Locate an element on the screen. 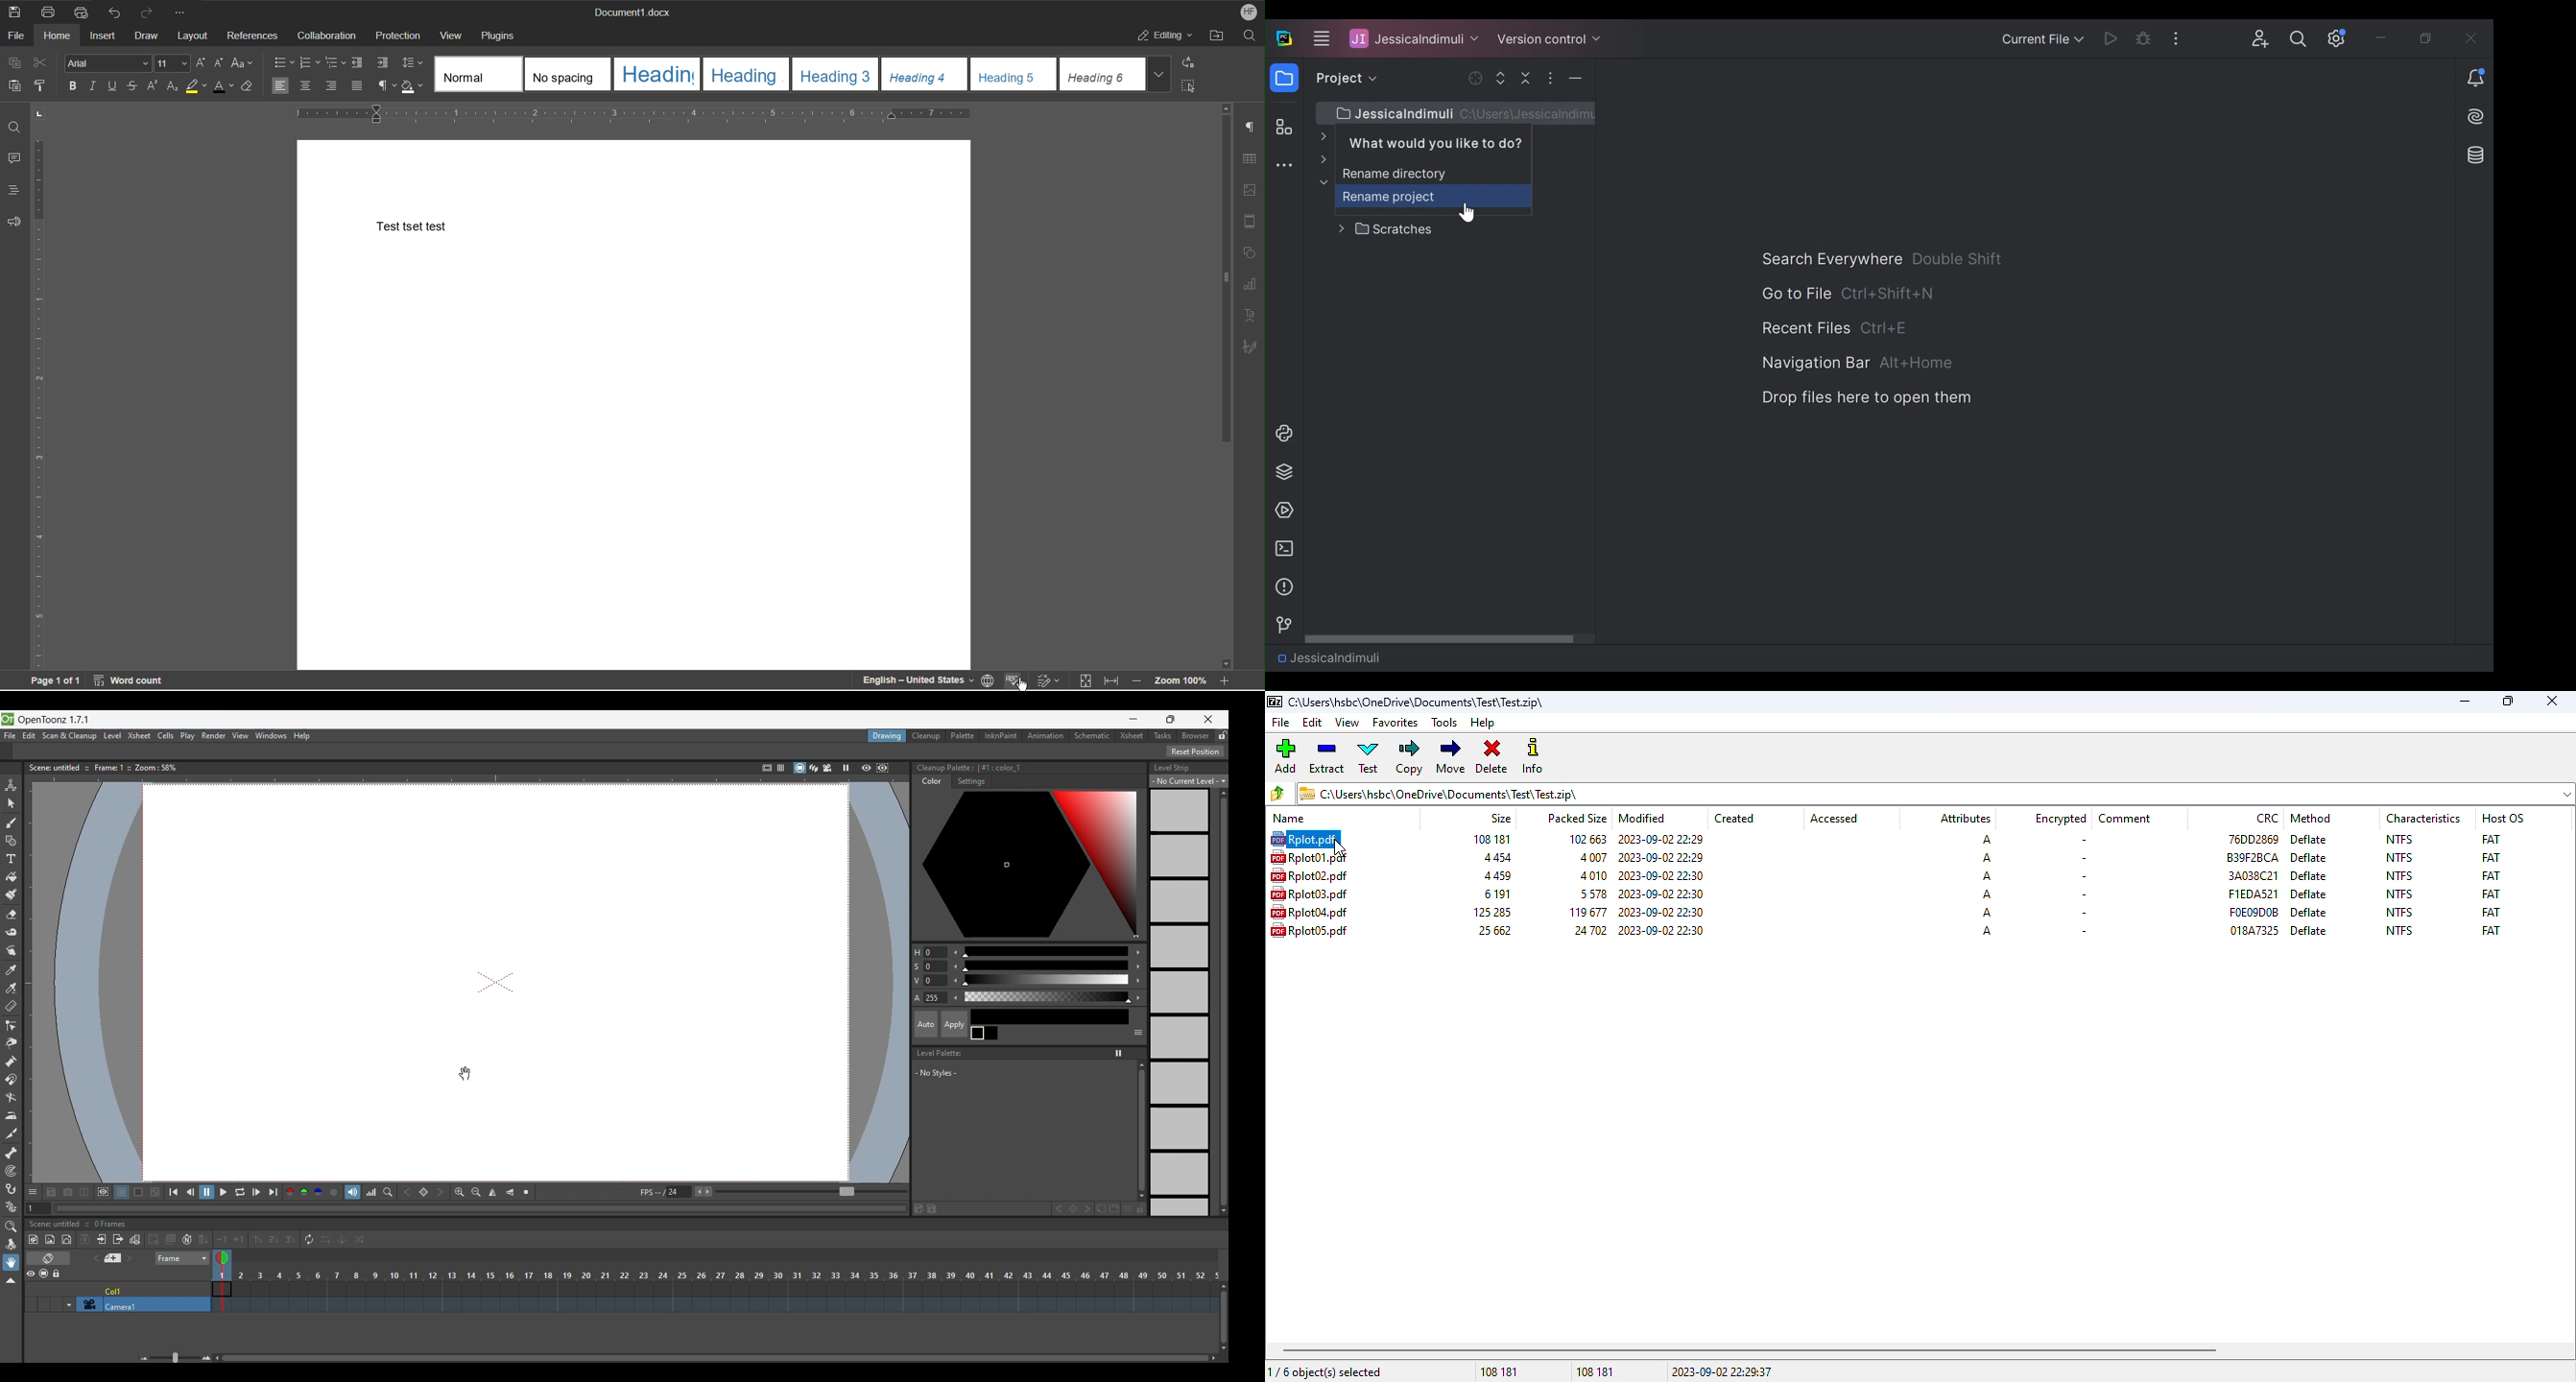  No Spacing is located at coordinates (569, 74).